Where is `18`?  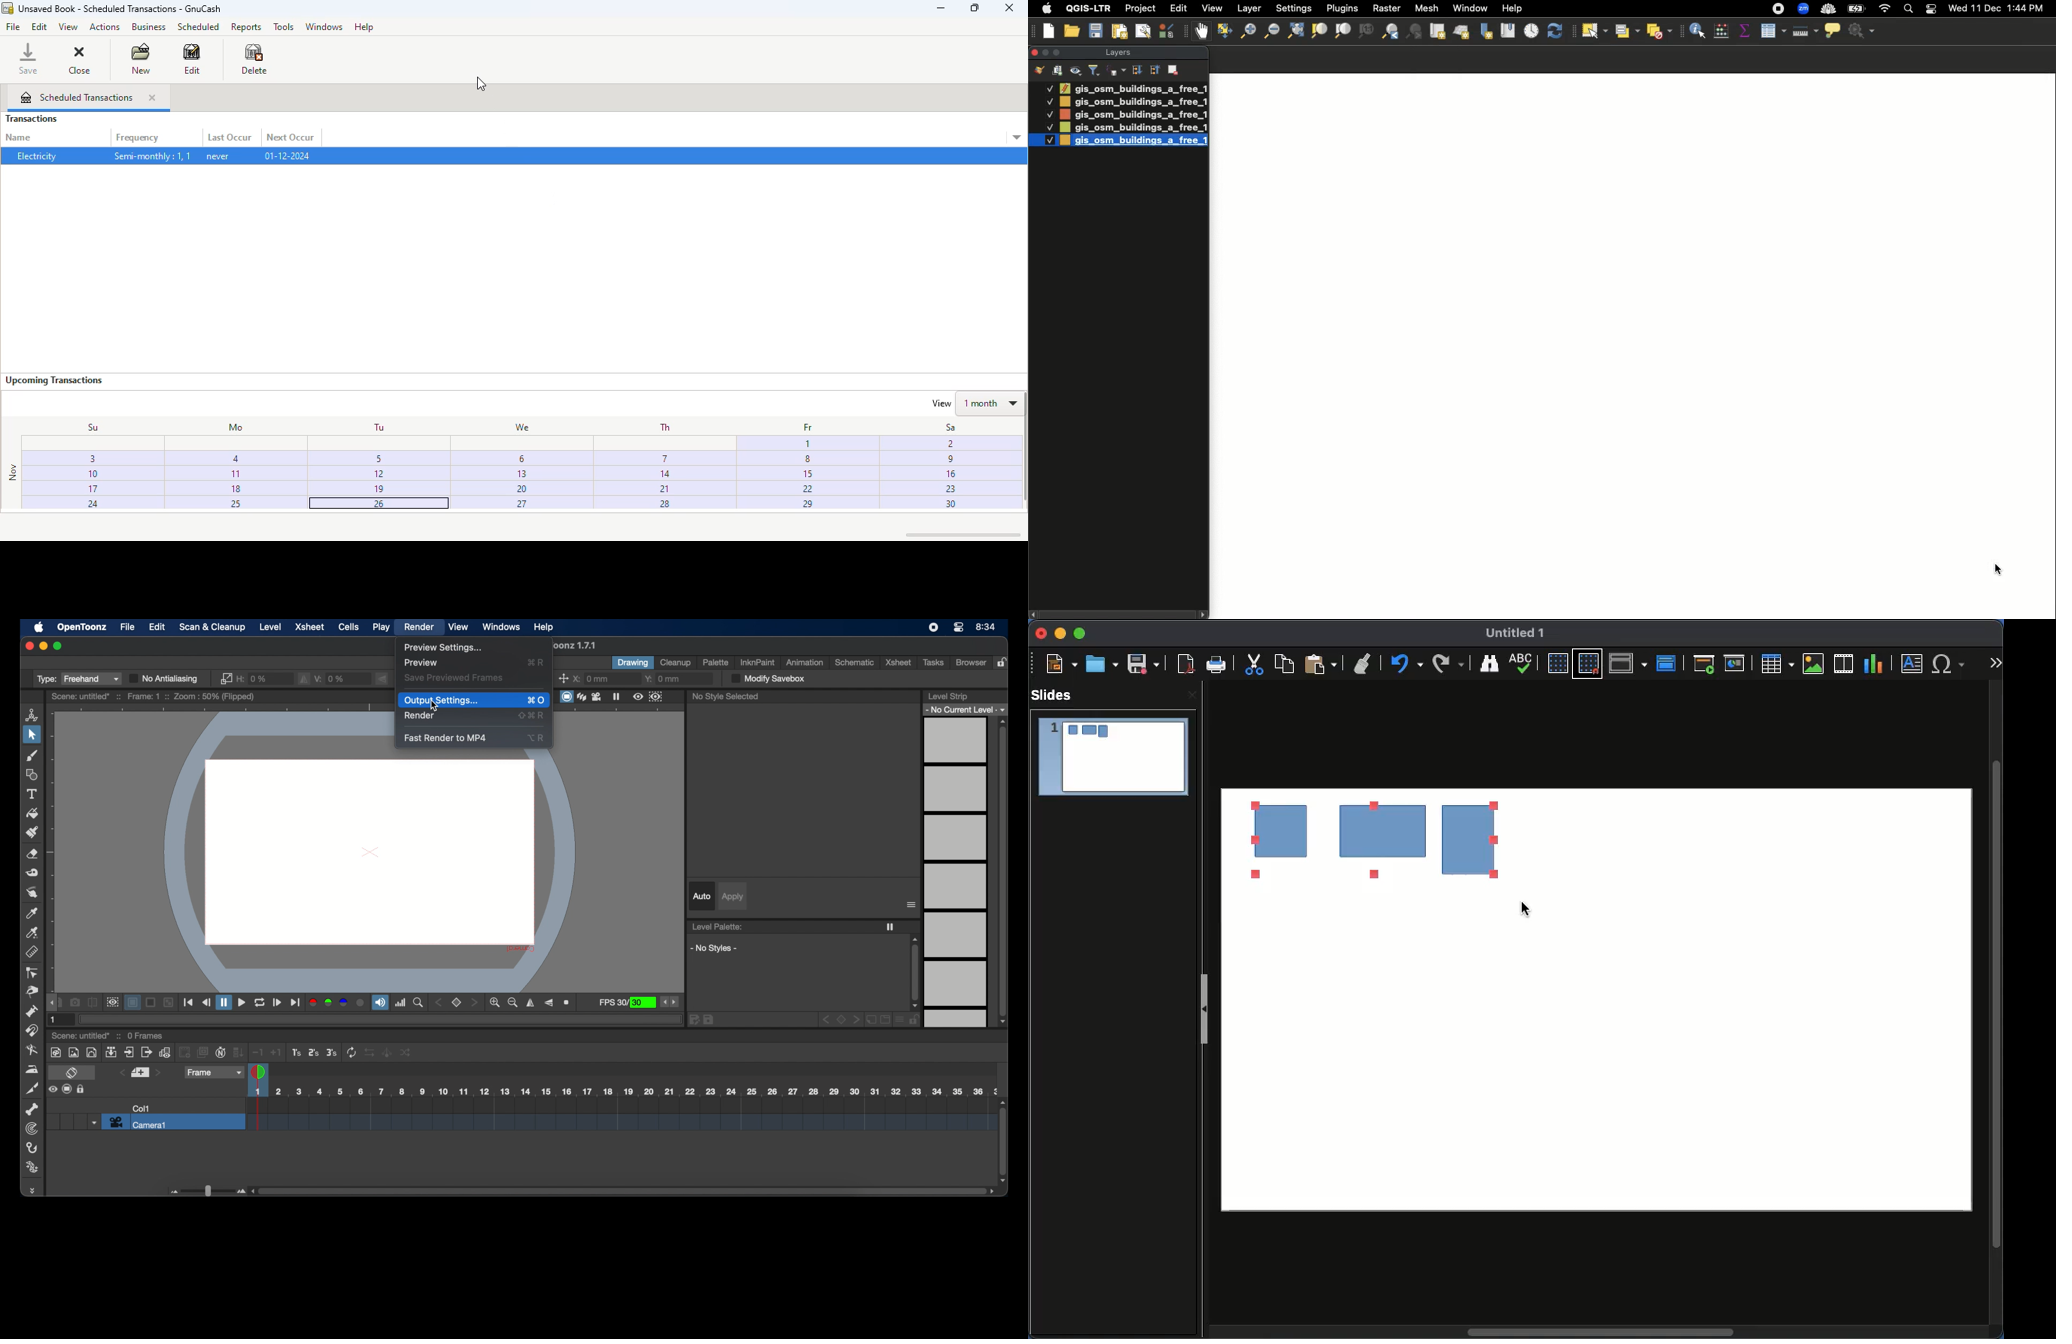 18 is located at coordinates (236, 488).